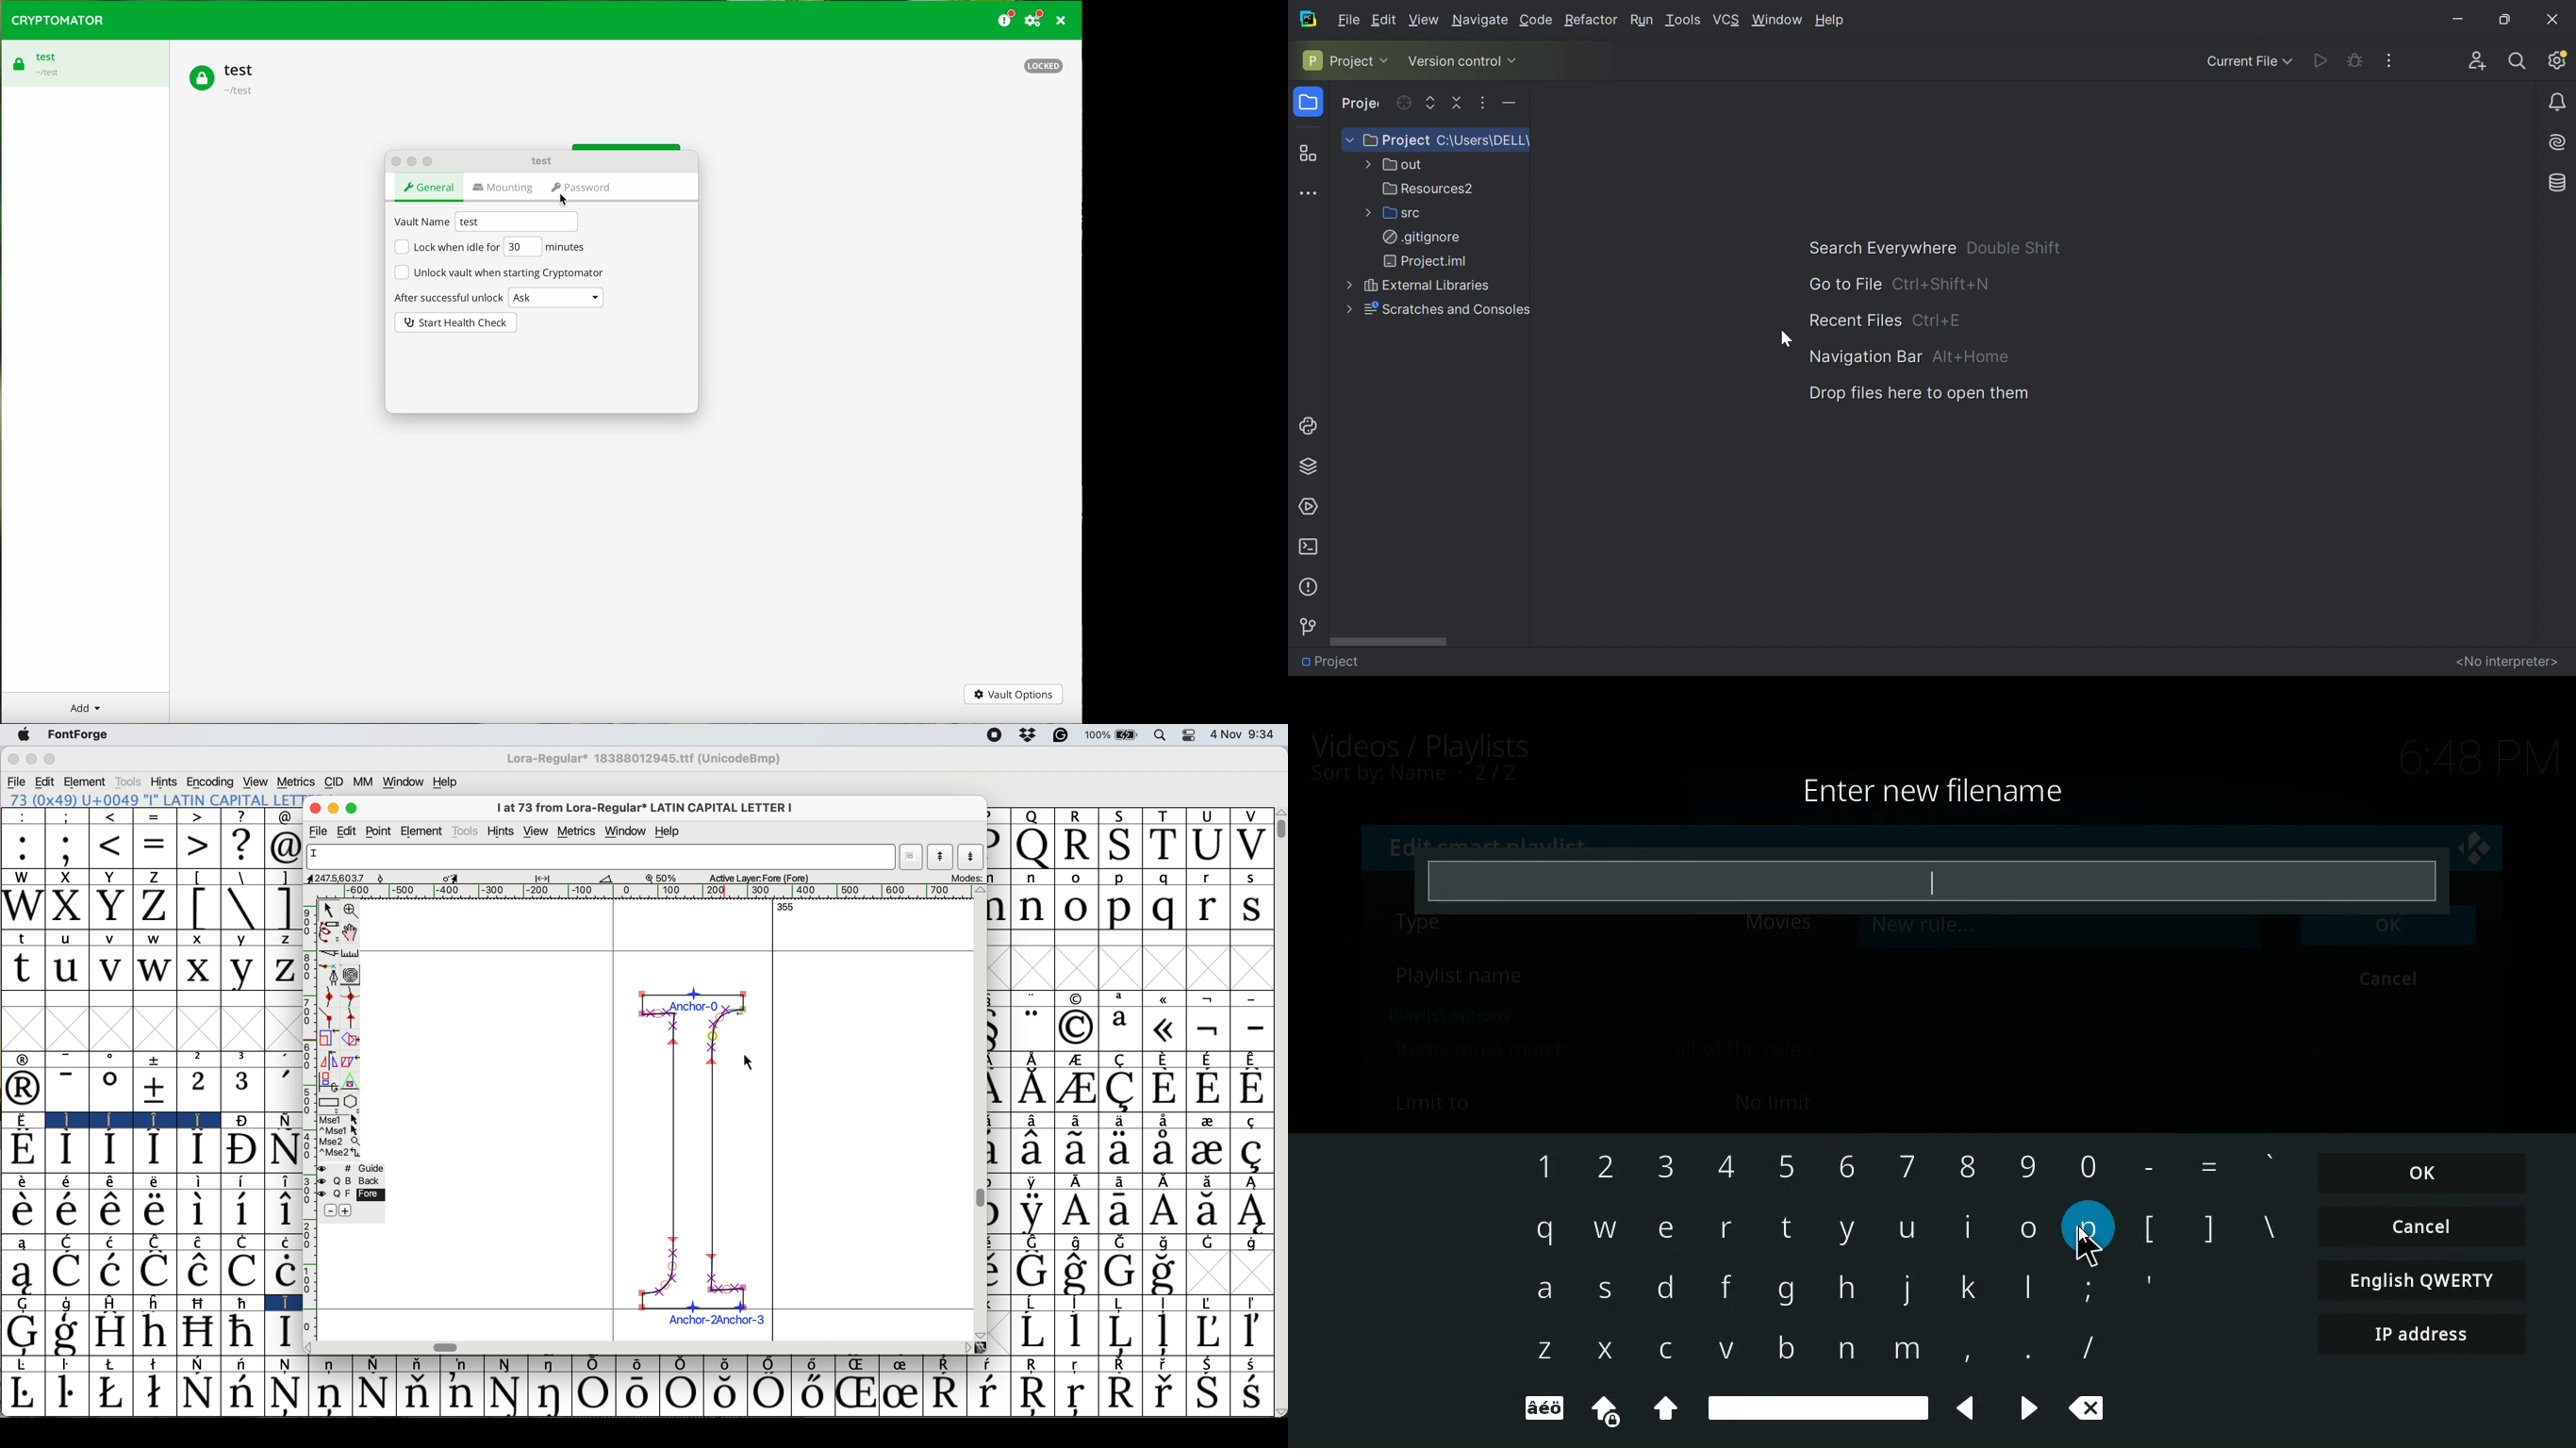 The image size is (2576, 1456). What do you see at coordinates (1845, 1231) in the screenshot?
I see `y` at bounding box center [1845, 1231].